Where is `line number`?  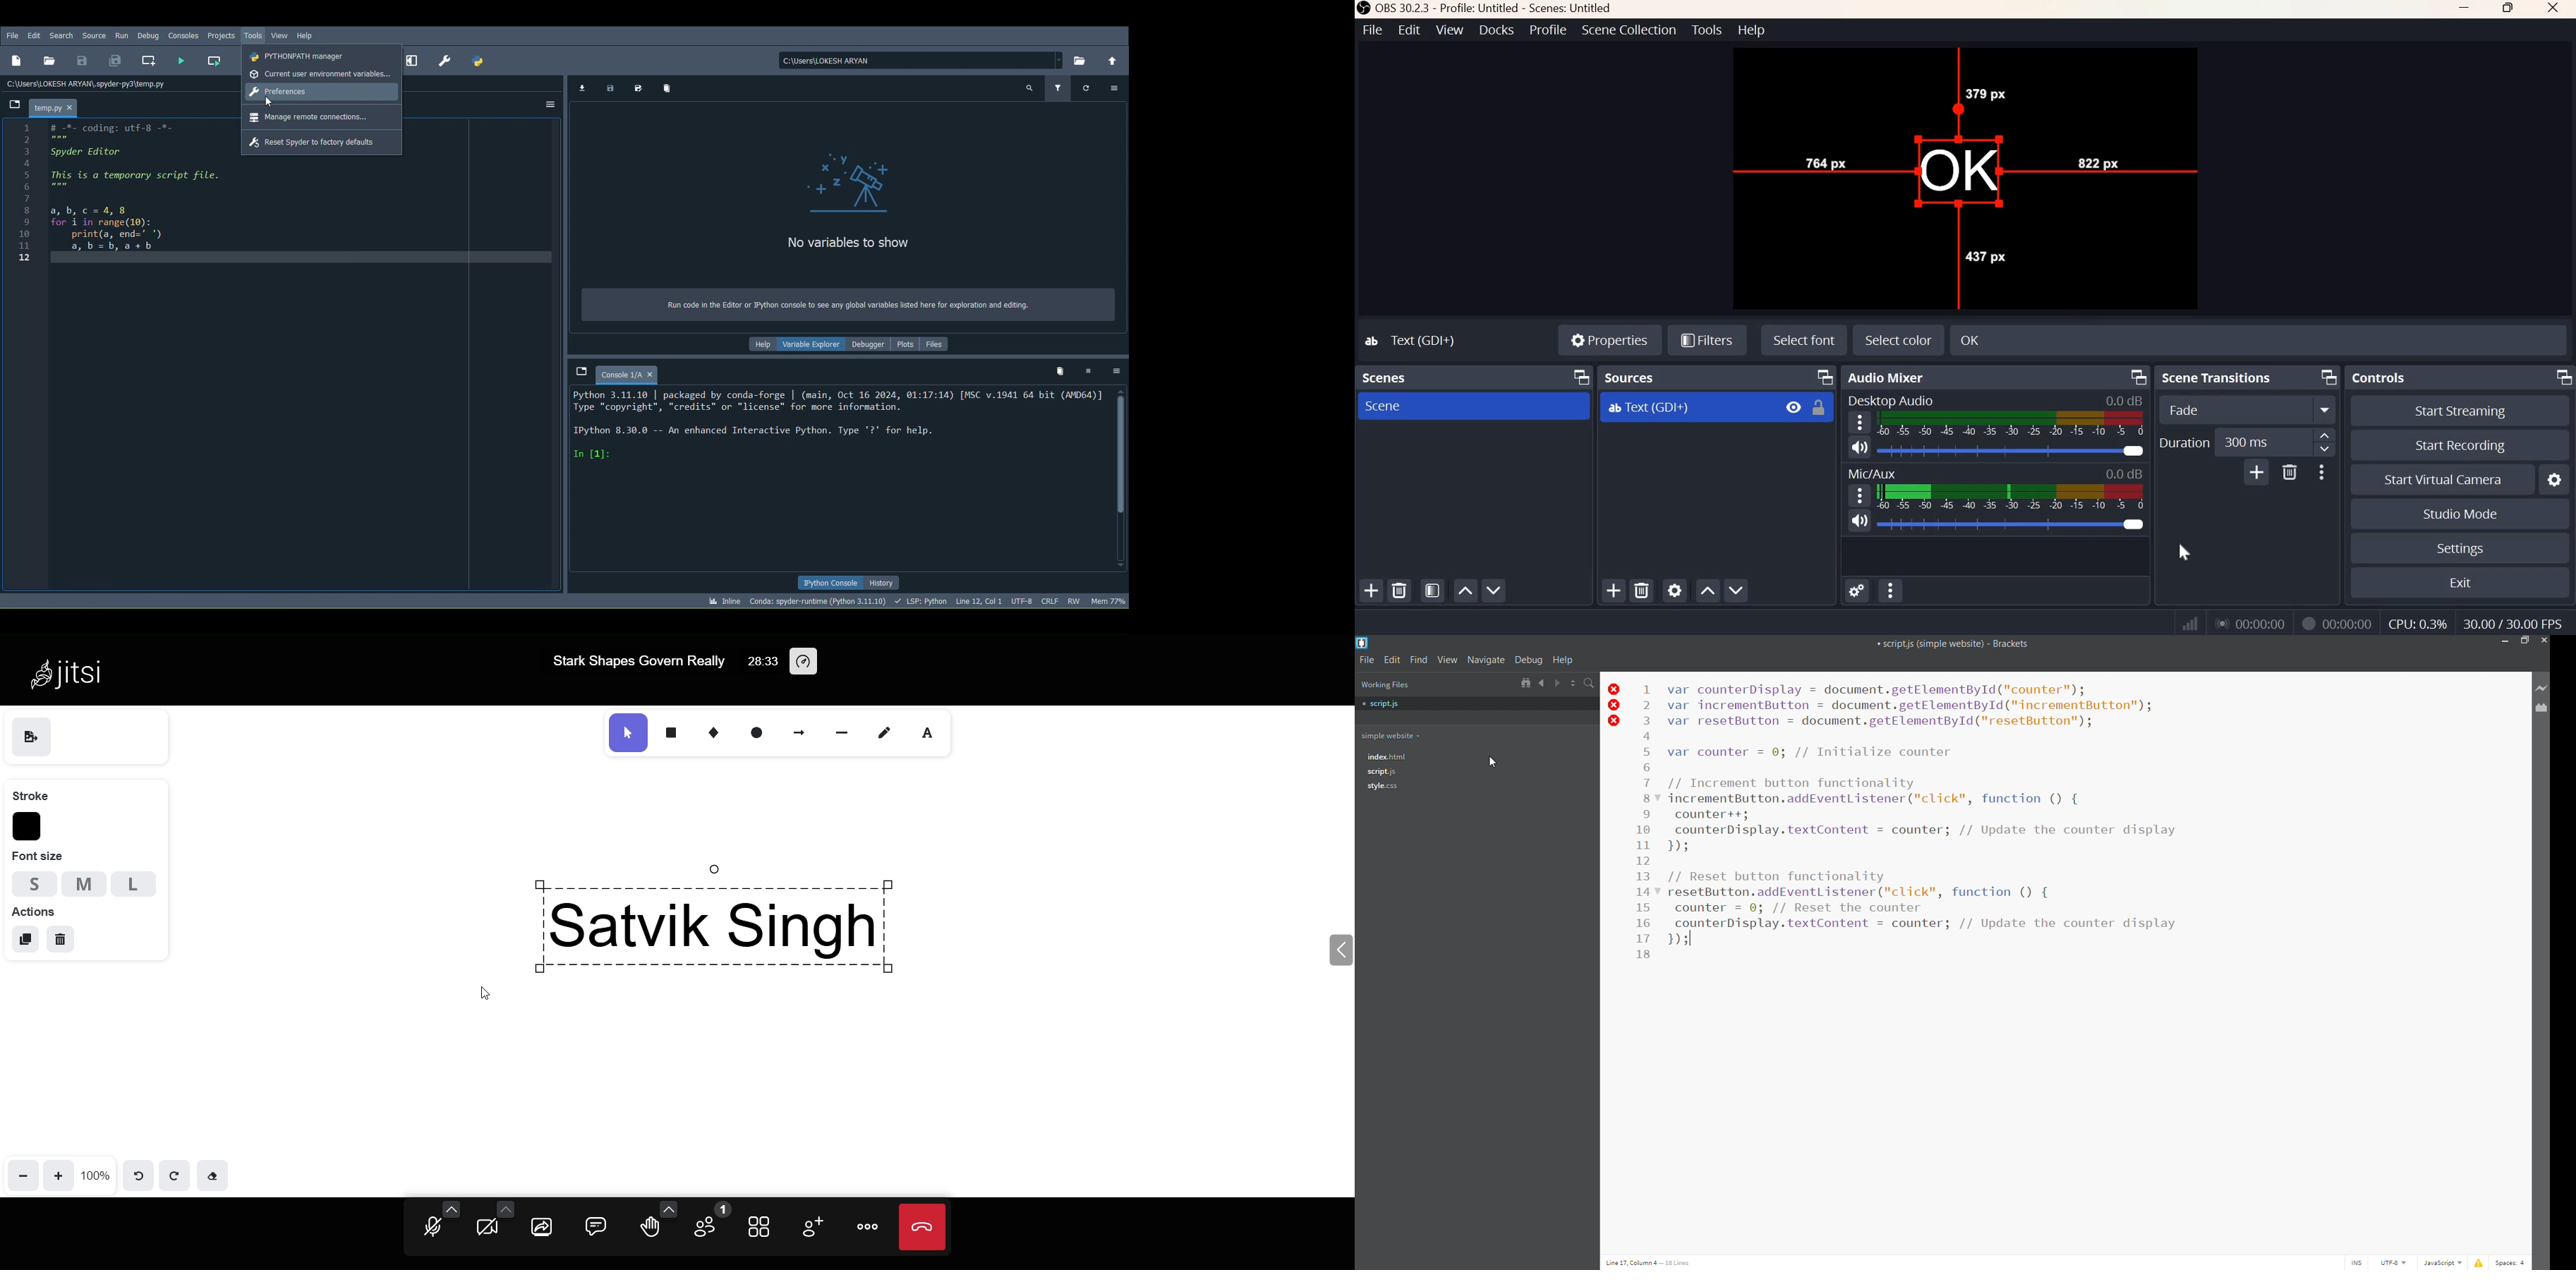
line number is located at coordinates (1645, 821).